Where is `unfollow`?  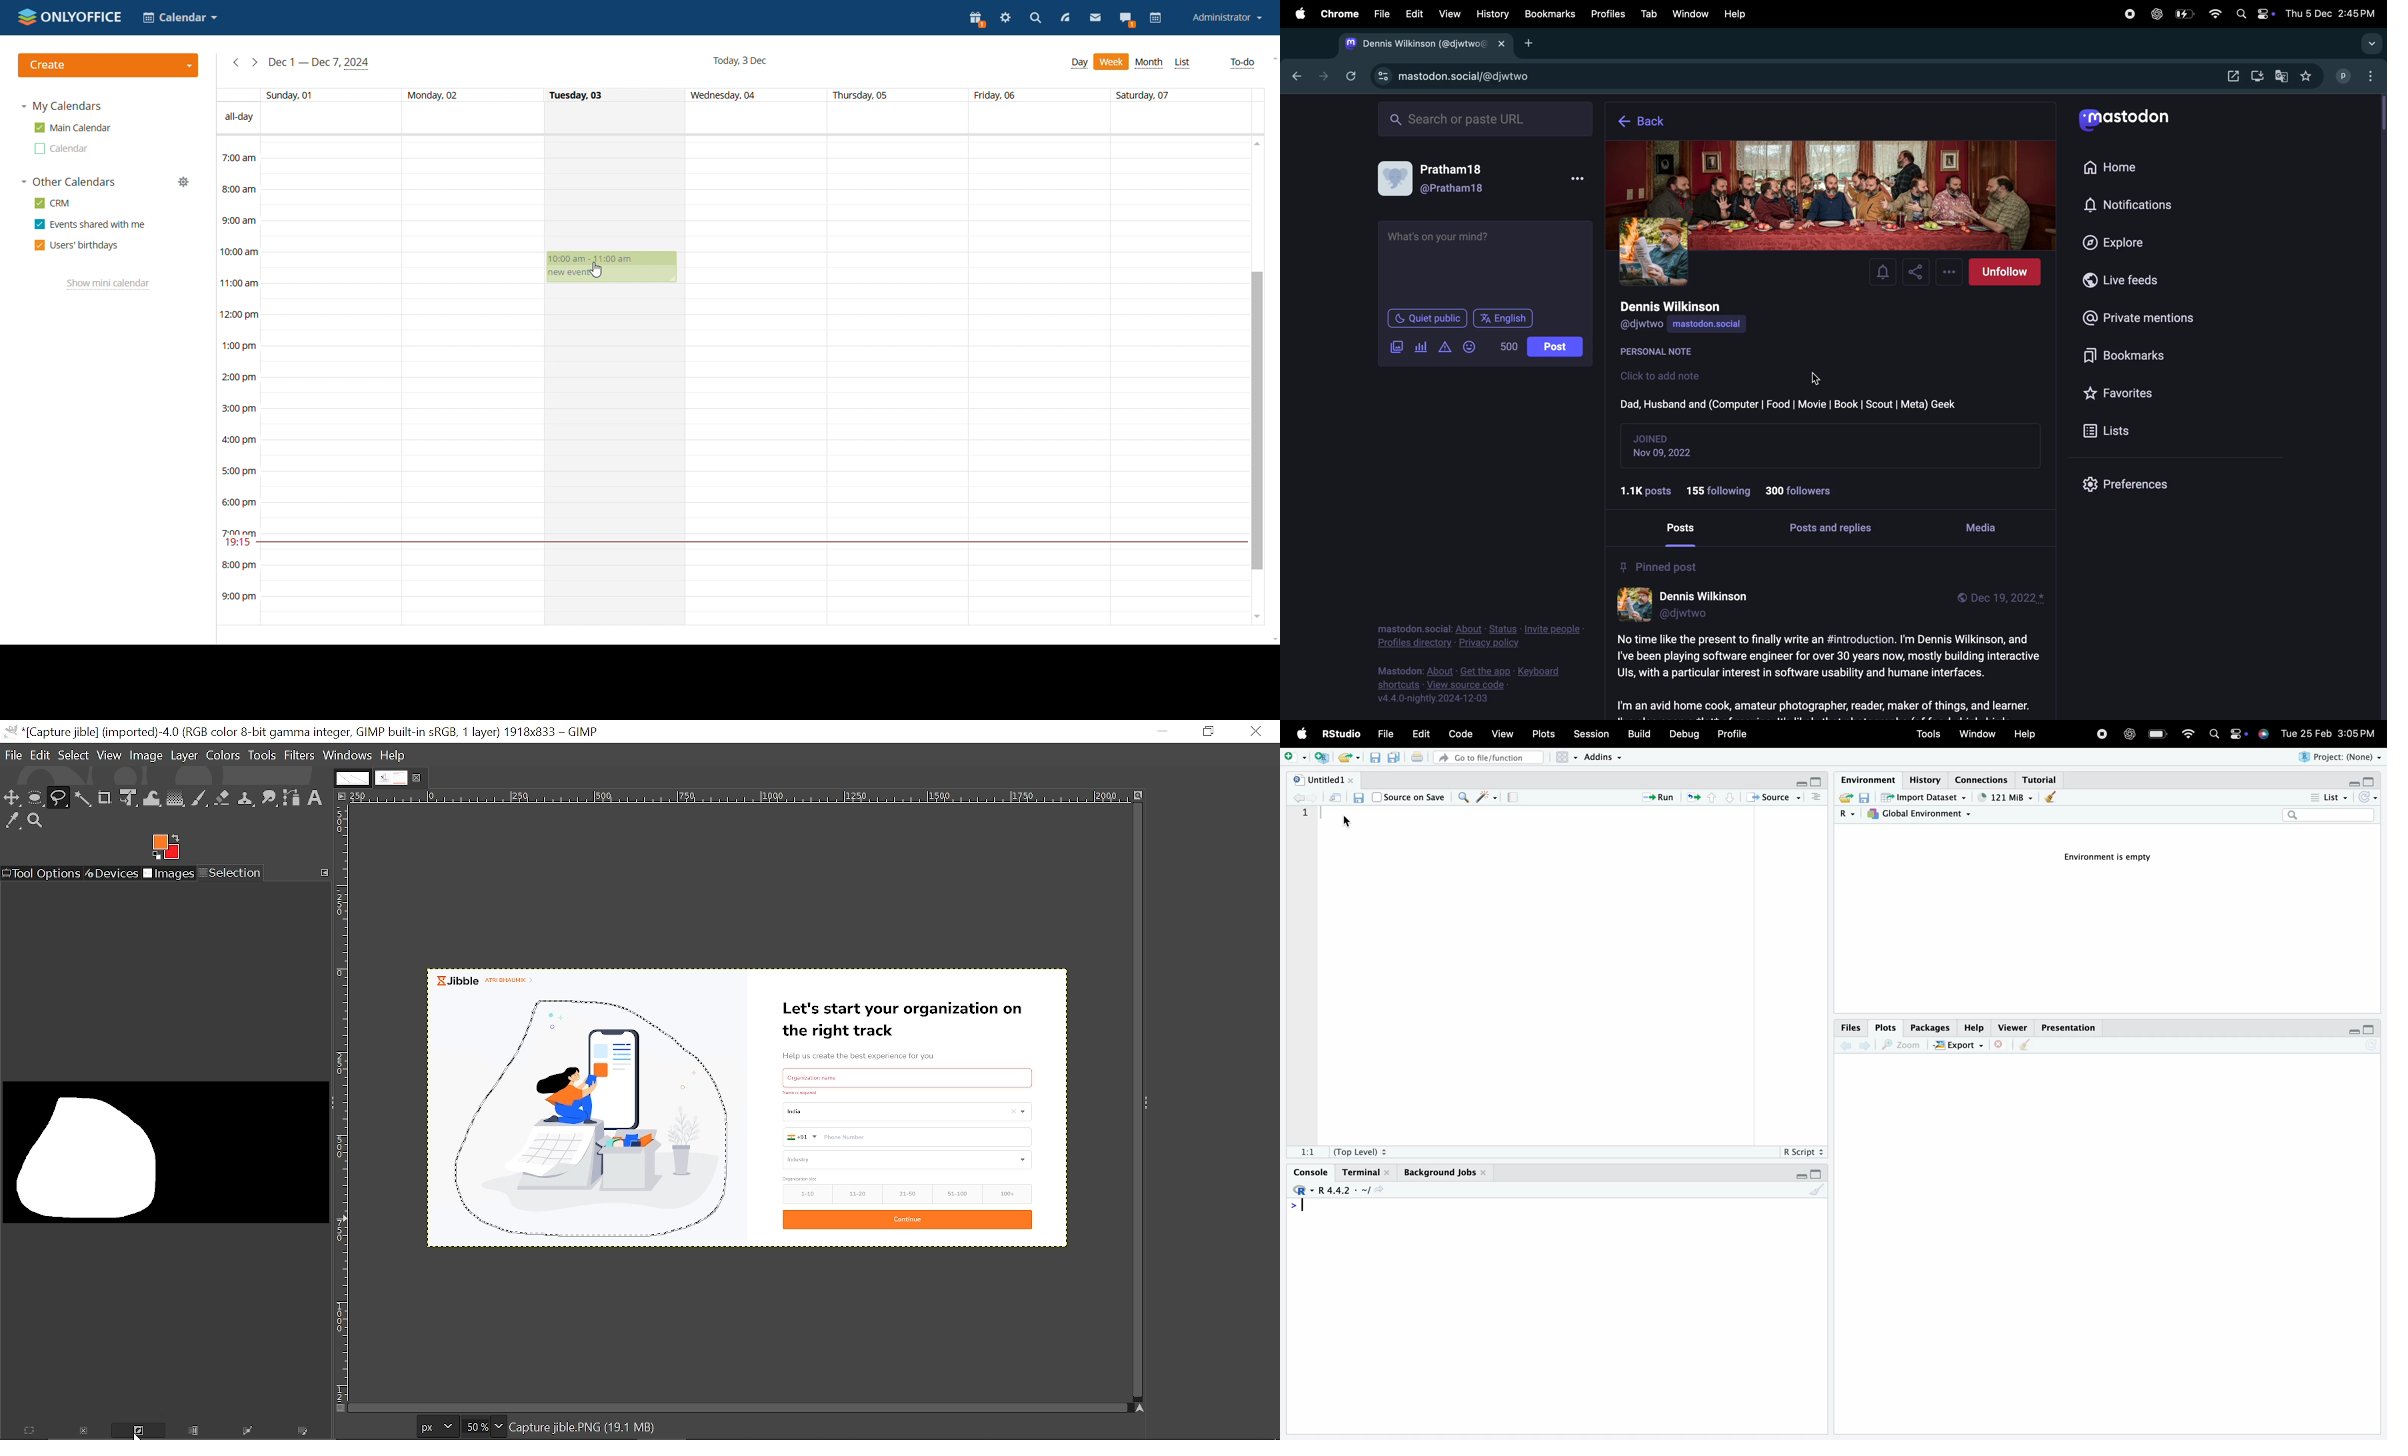
unfollow is located at coordinates (2005, 273).